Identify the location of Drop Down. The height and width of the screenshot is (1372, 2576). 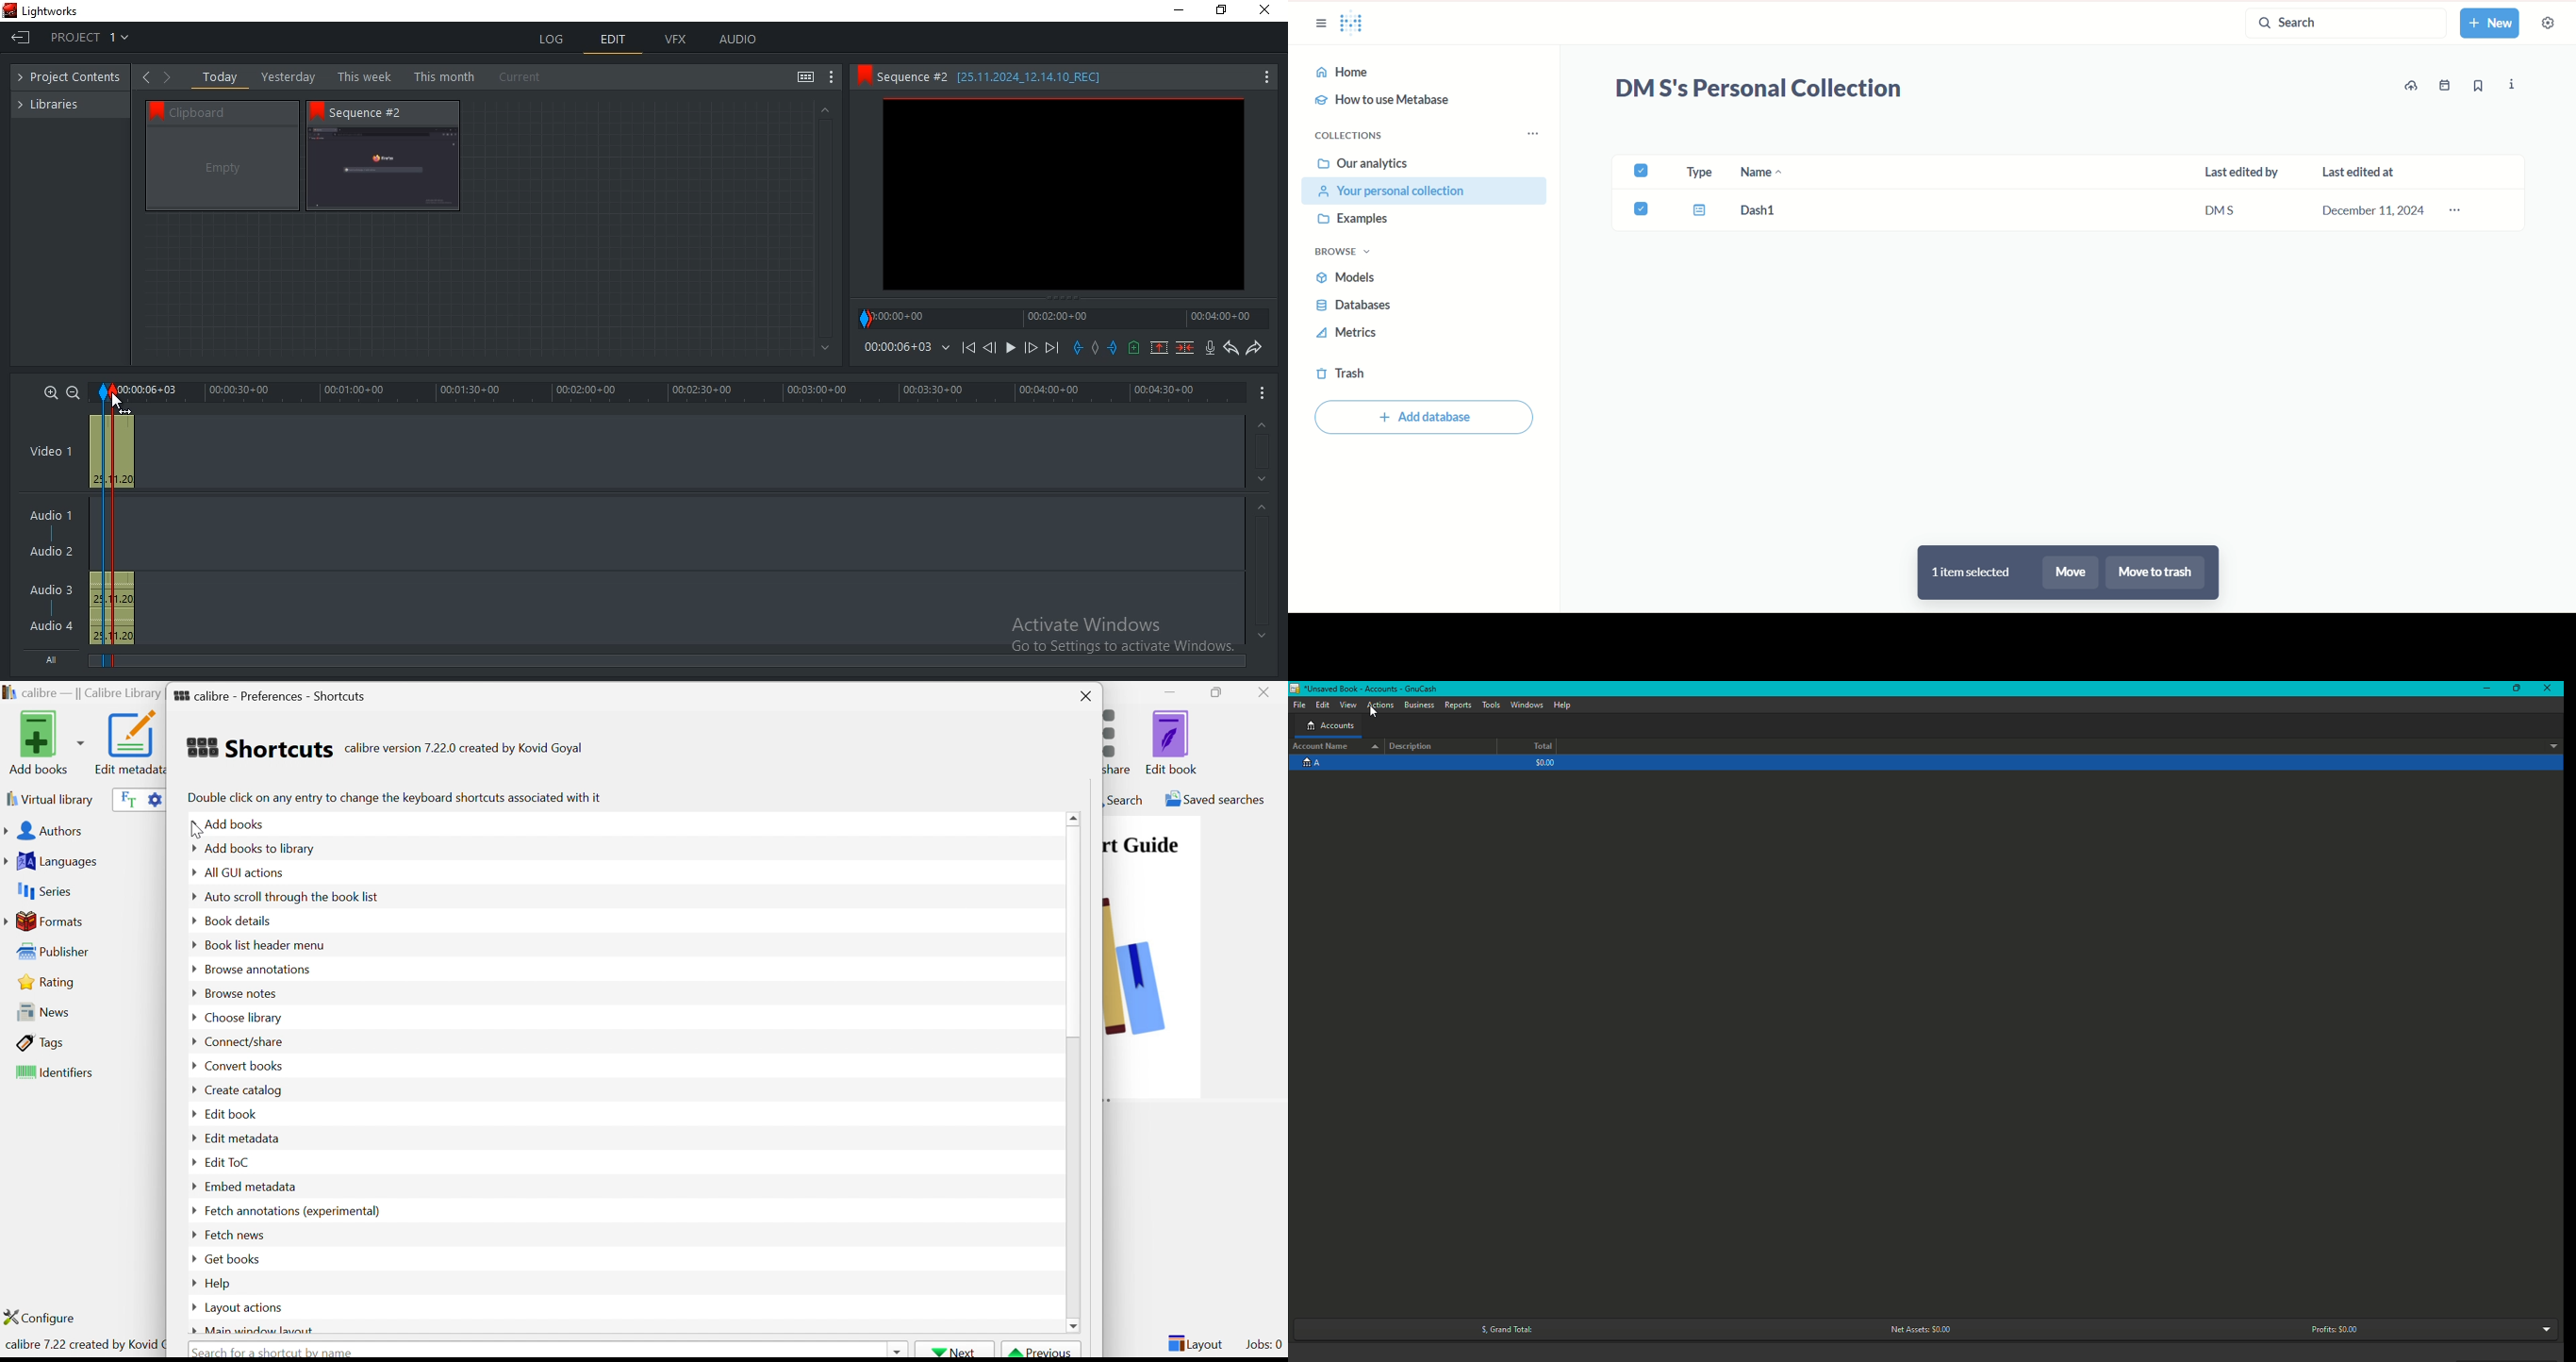
(190, 1188).